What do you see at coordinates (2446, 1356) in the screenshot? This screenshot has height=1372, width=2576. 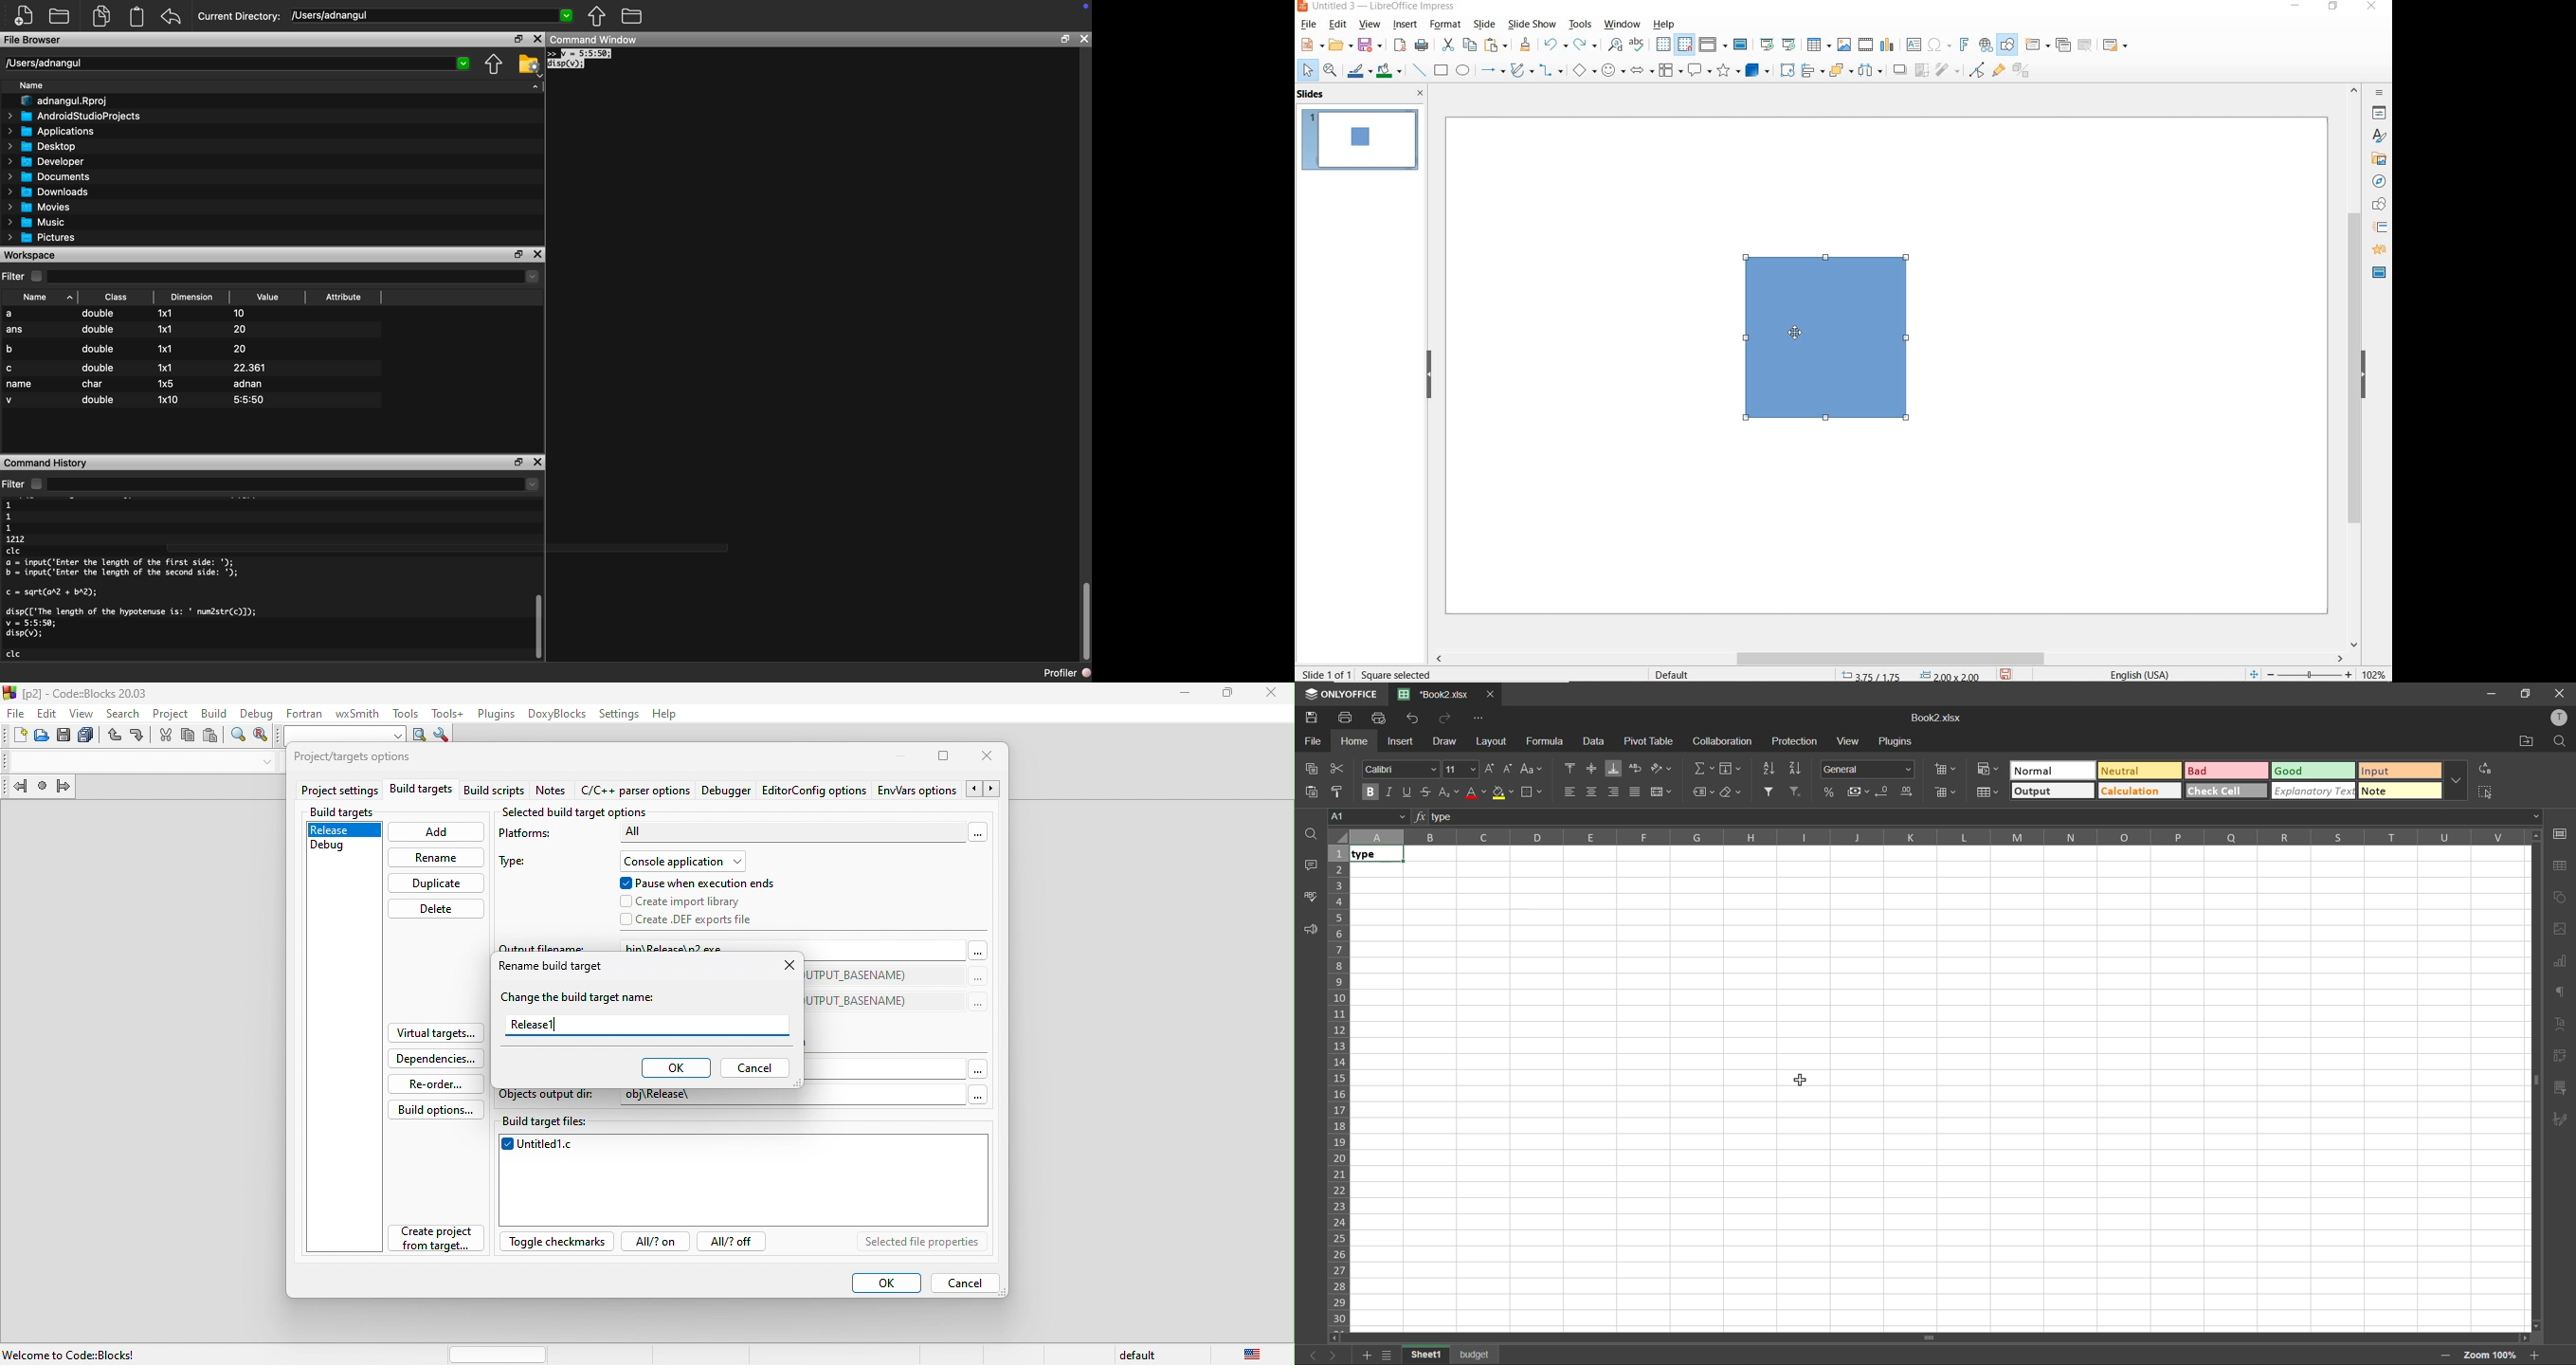 I see `zoom out` at bounding box center [2446, 1356].